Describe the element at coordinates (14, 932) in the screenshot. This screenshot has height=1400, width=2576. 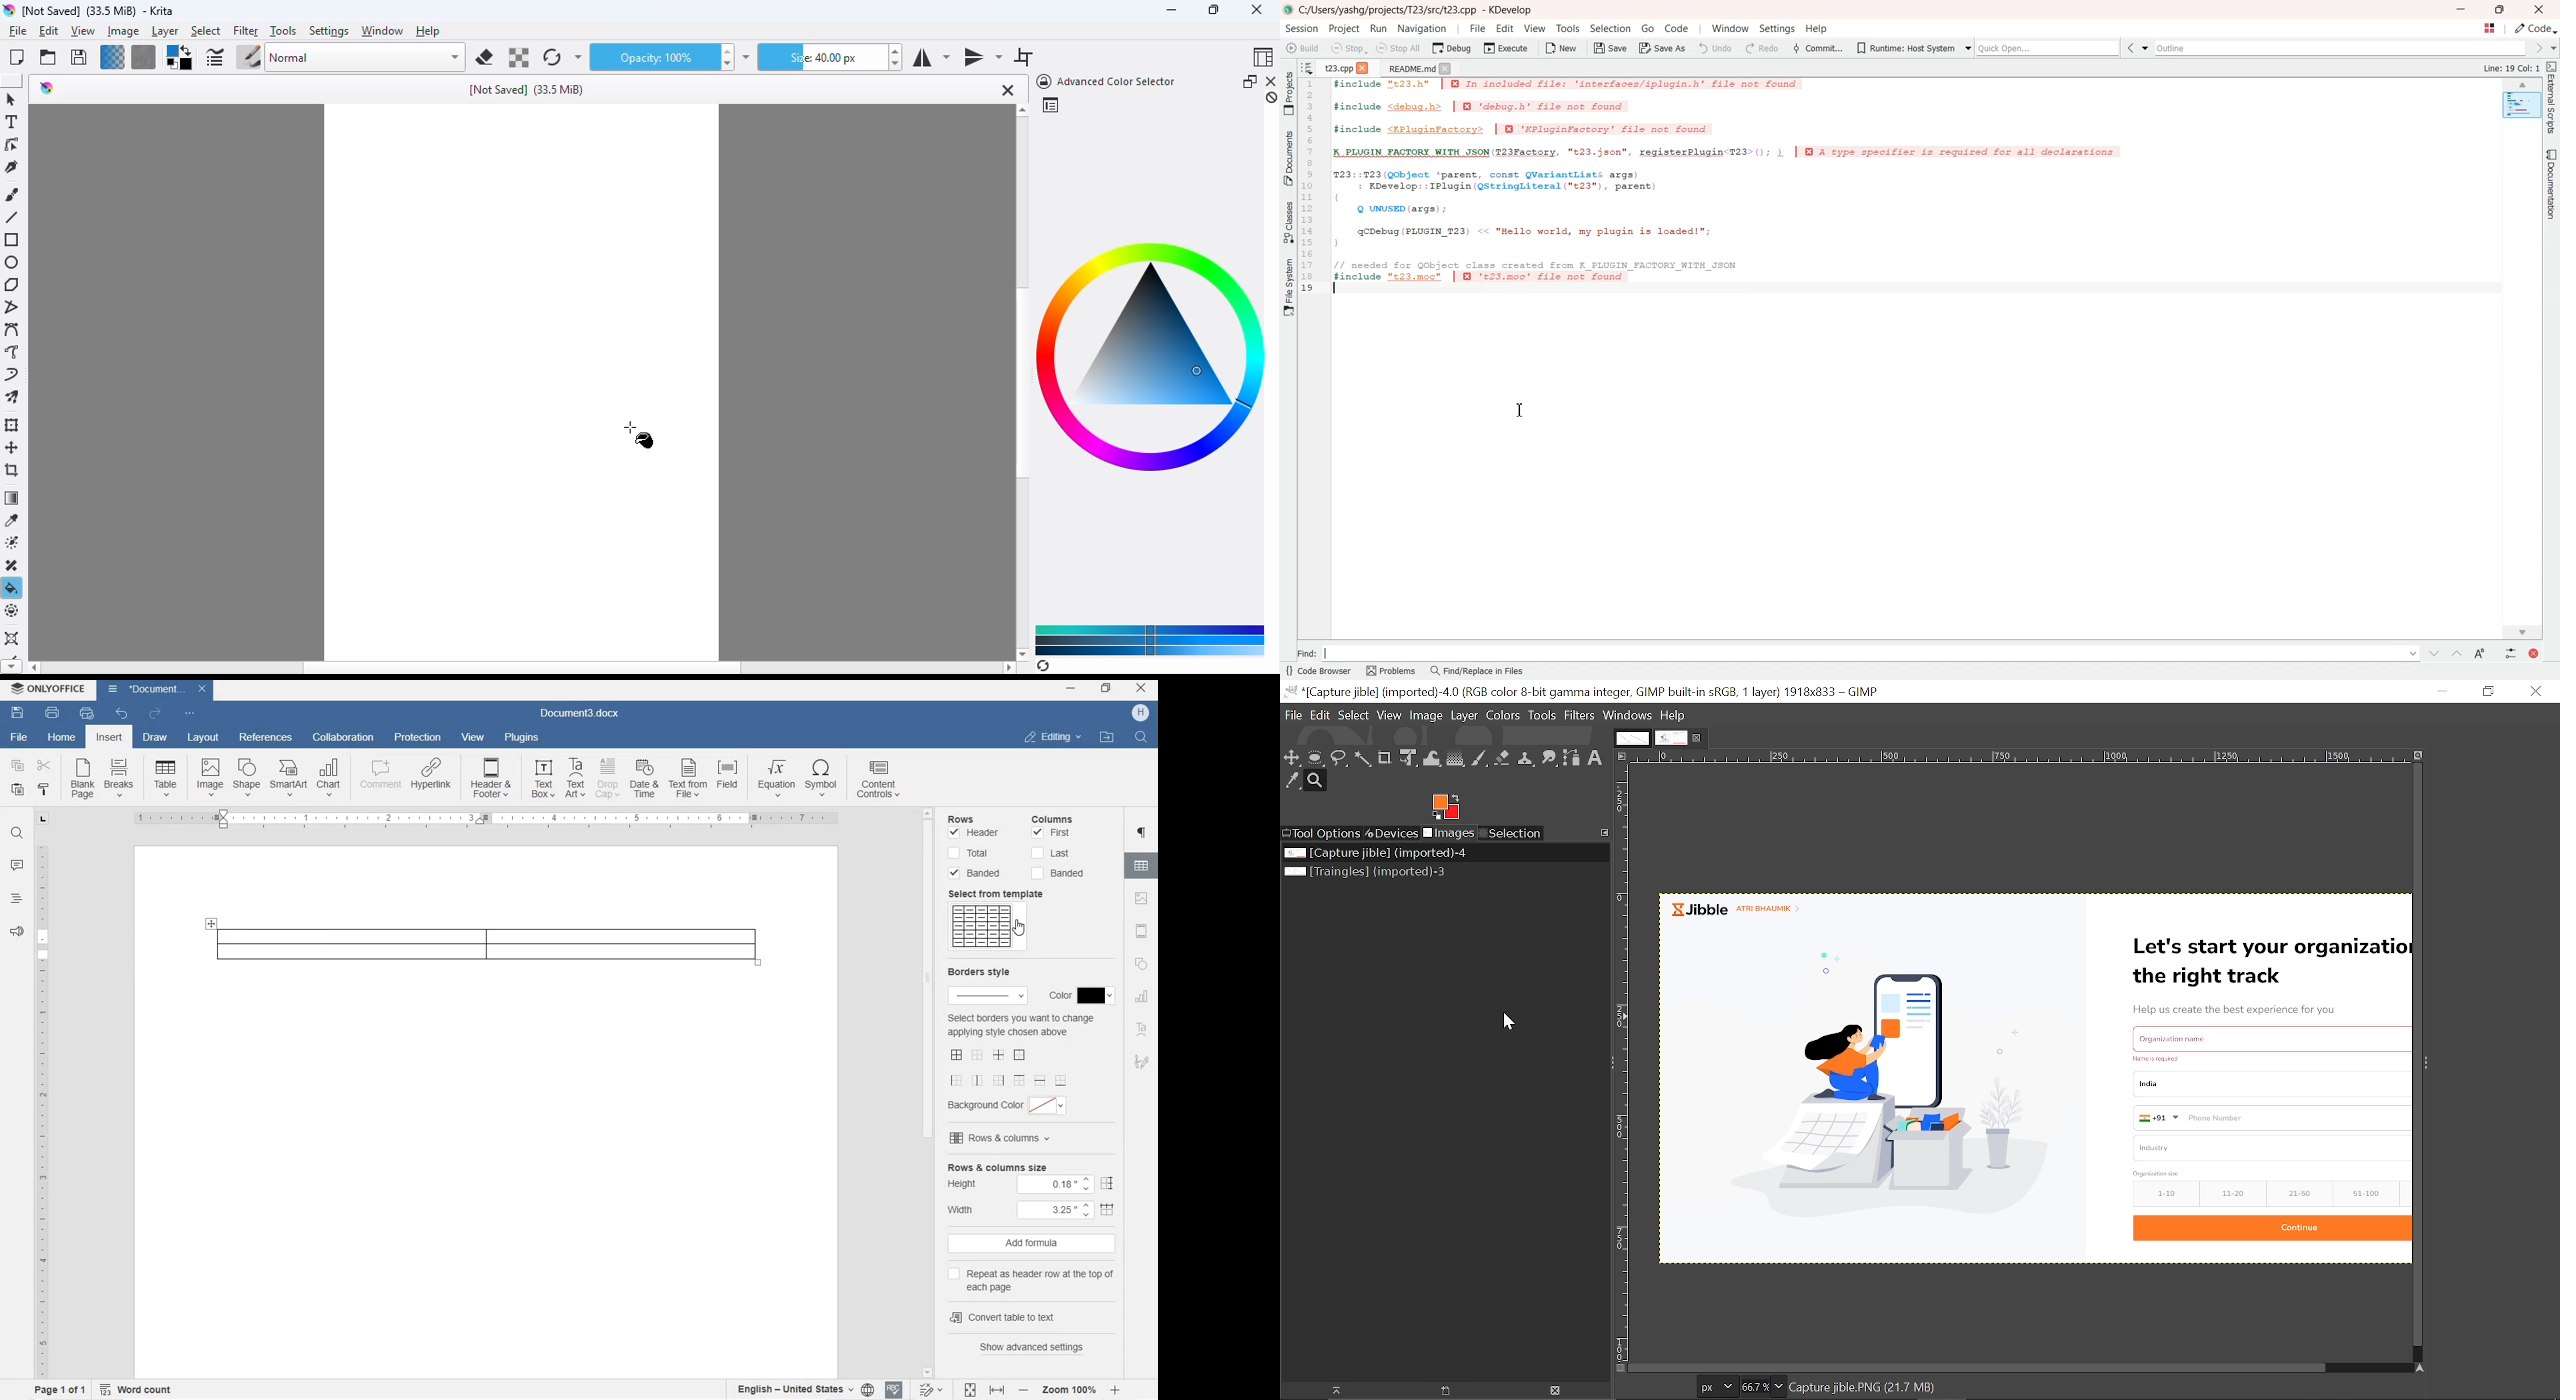
I see `FEEDBACK & SUPPORT` at that location.